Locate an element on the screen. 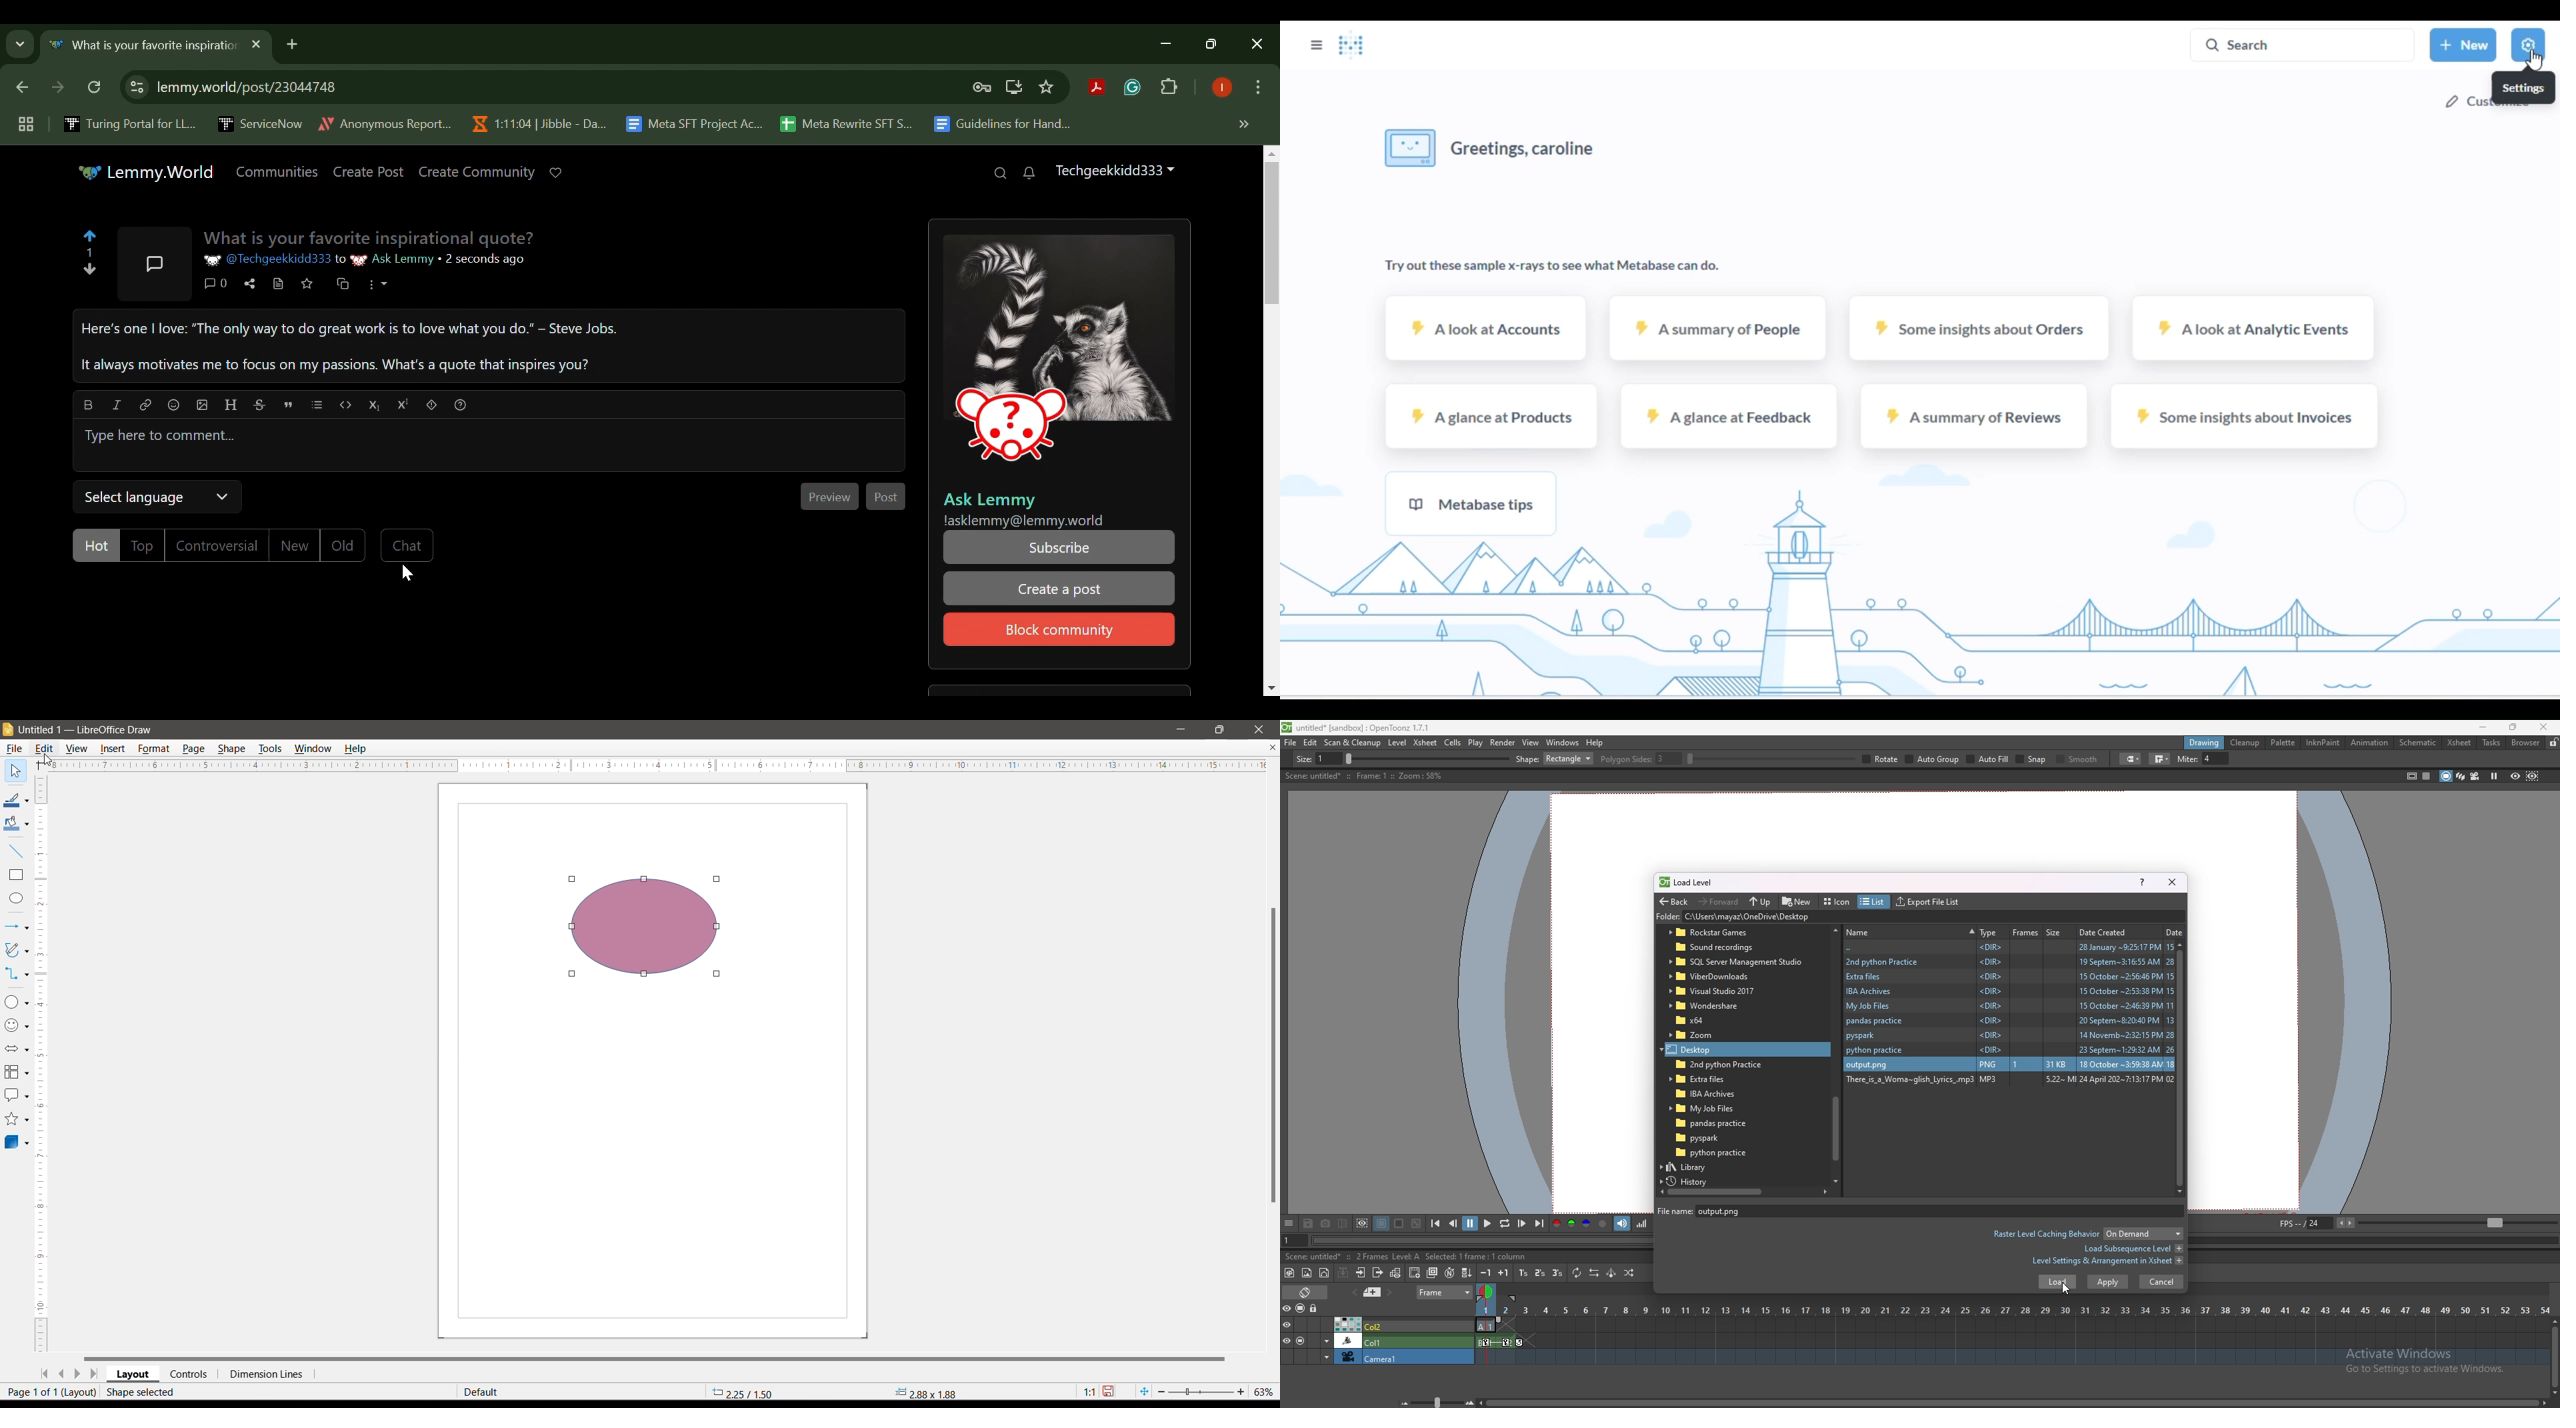  reframe on 2s is located at coordinates (1541, 1274).